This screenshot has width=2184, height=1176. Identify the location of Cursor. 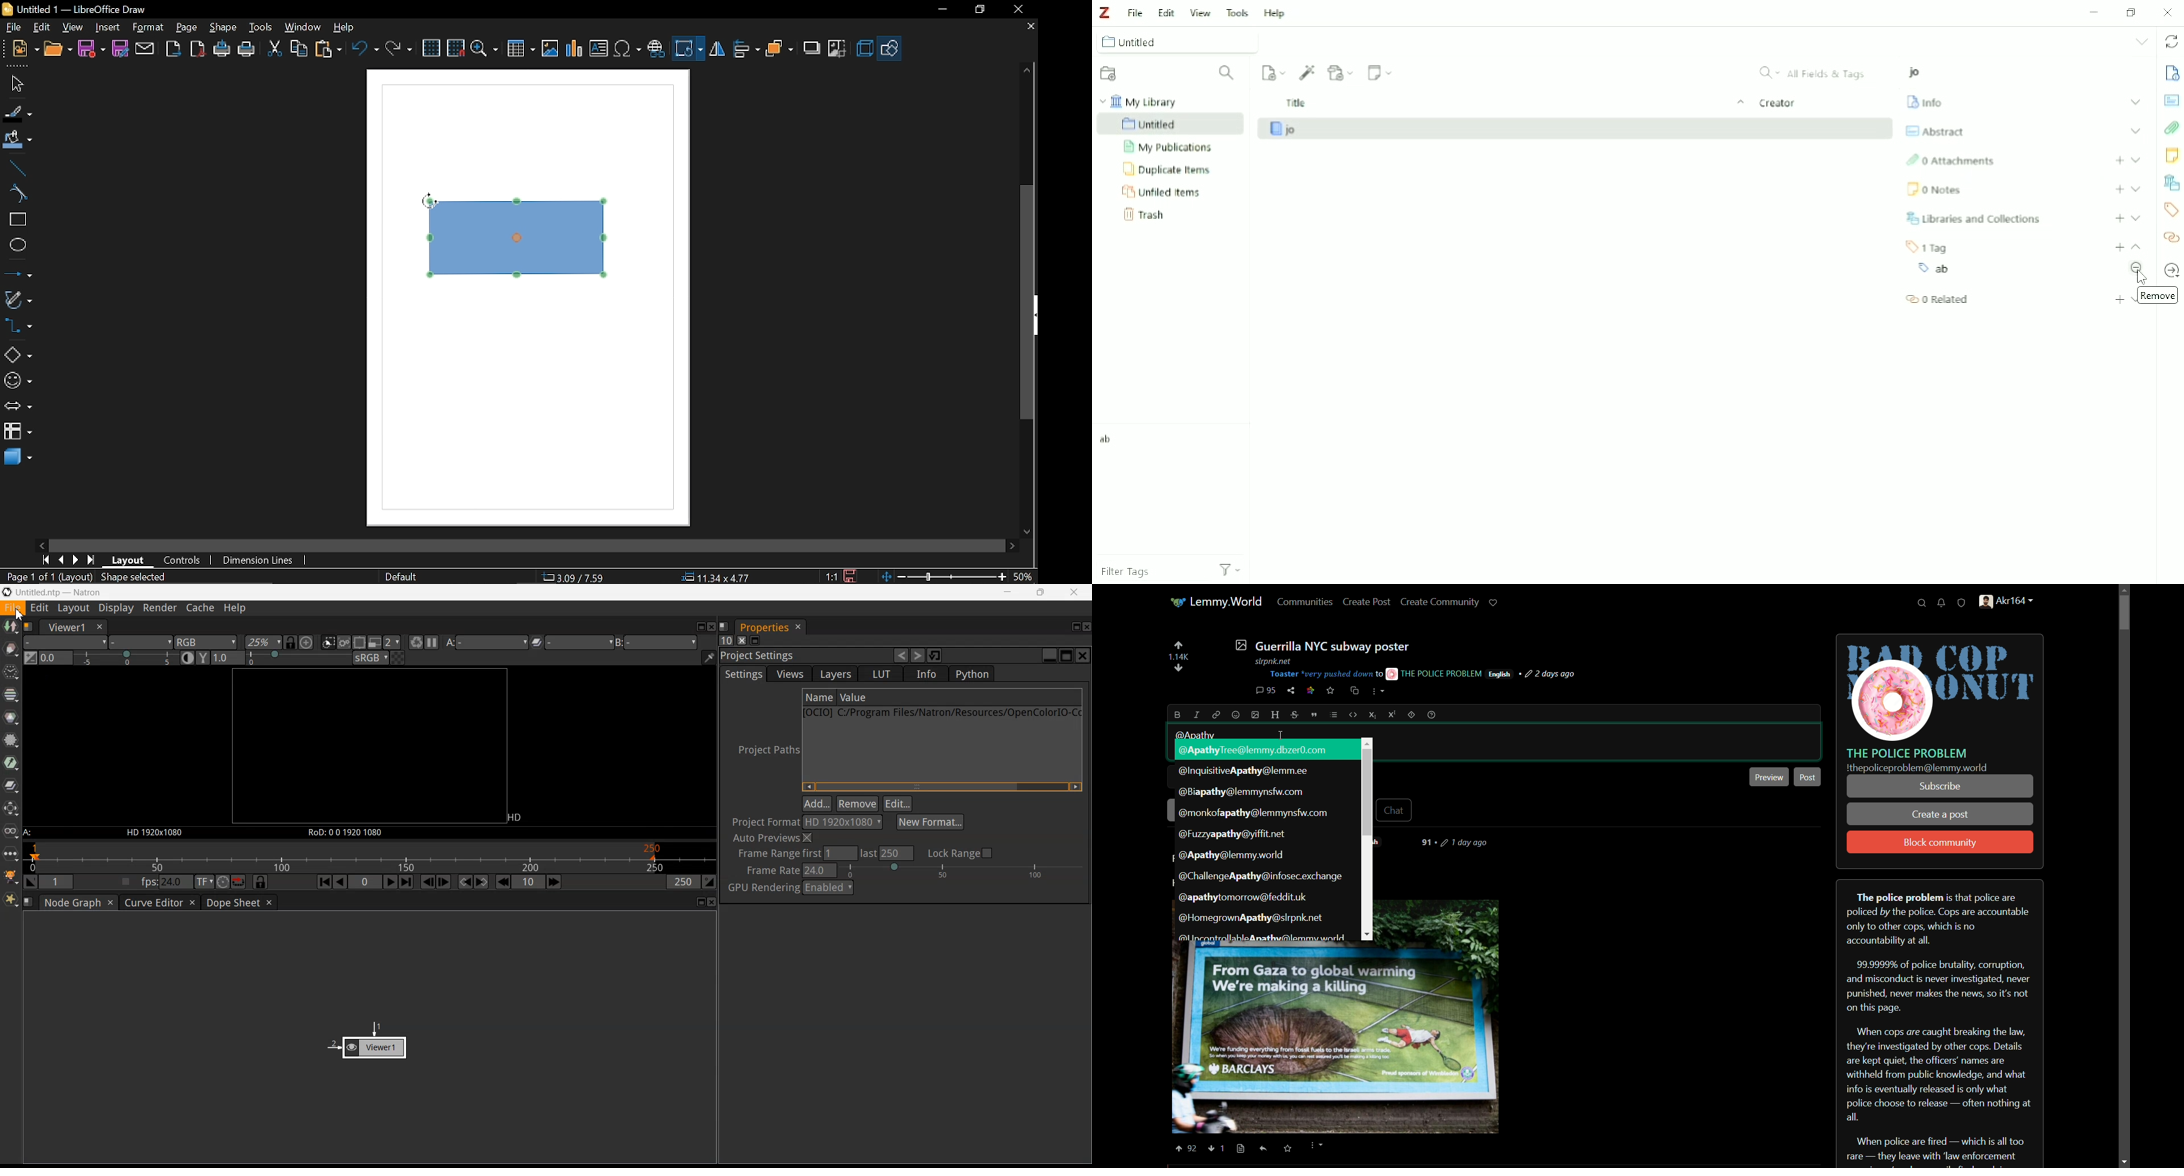
(427, 201).